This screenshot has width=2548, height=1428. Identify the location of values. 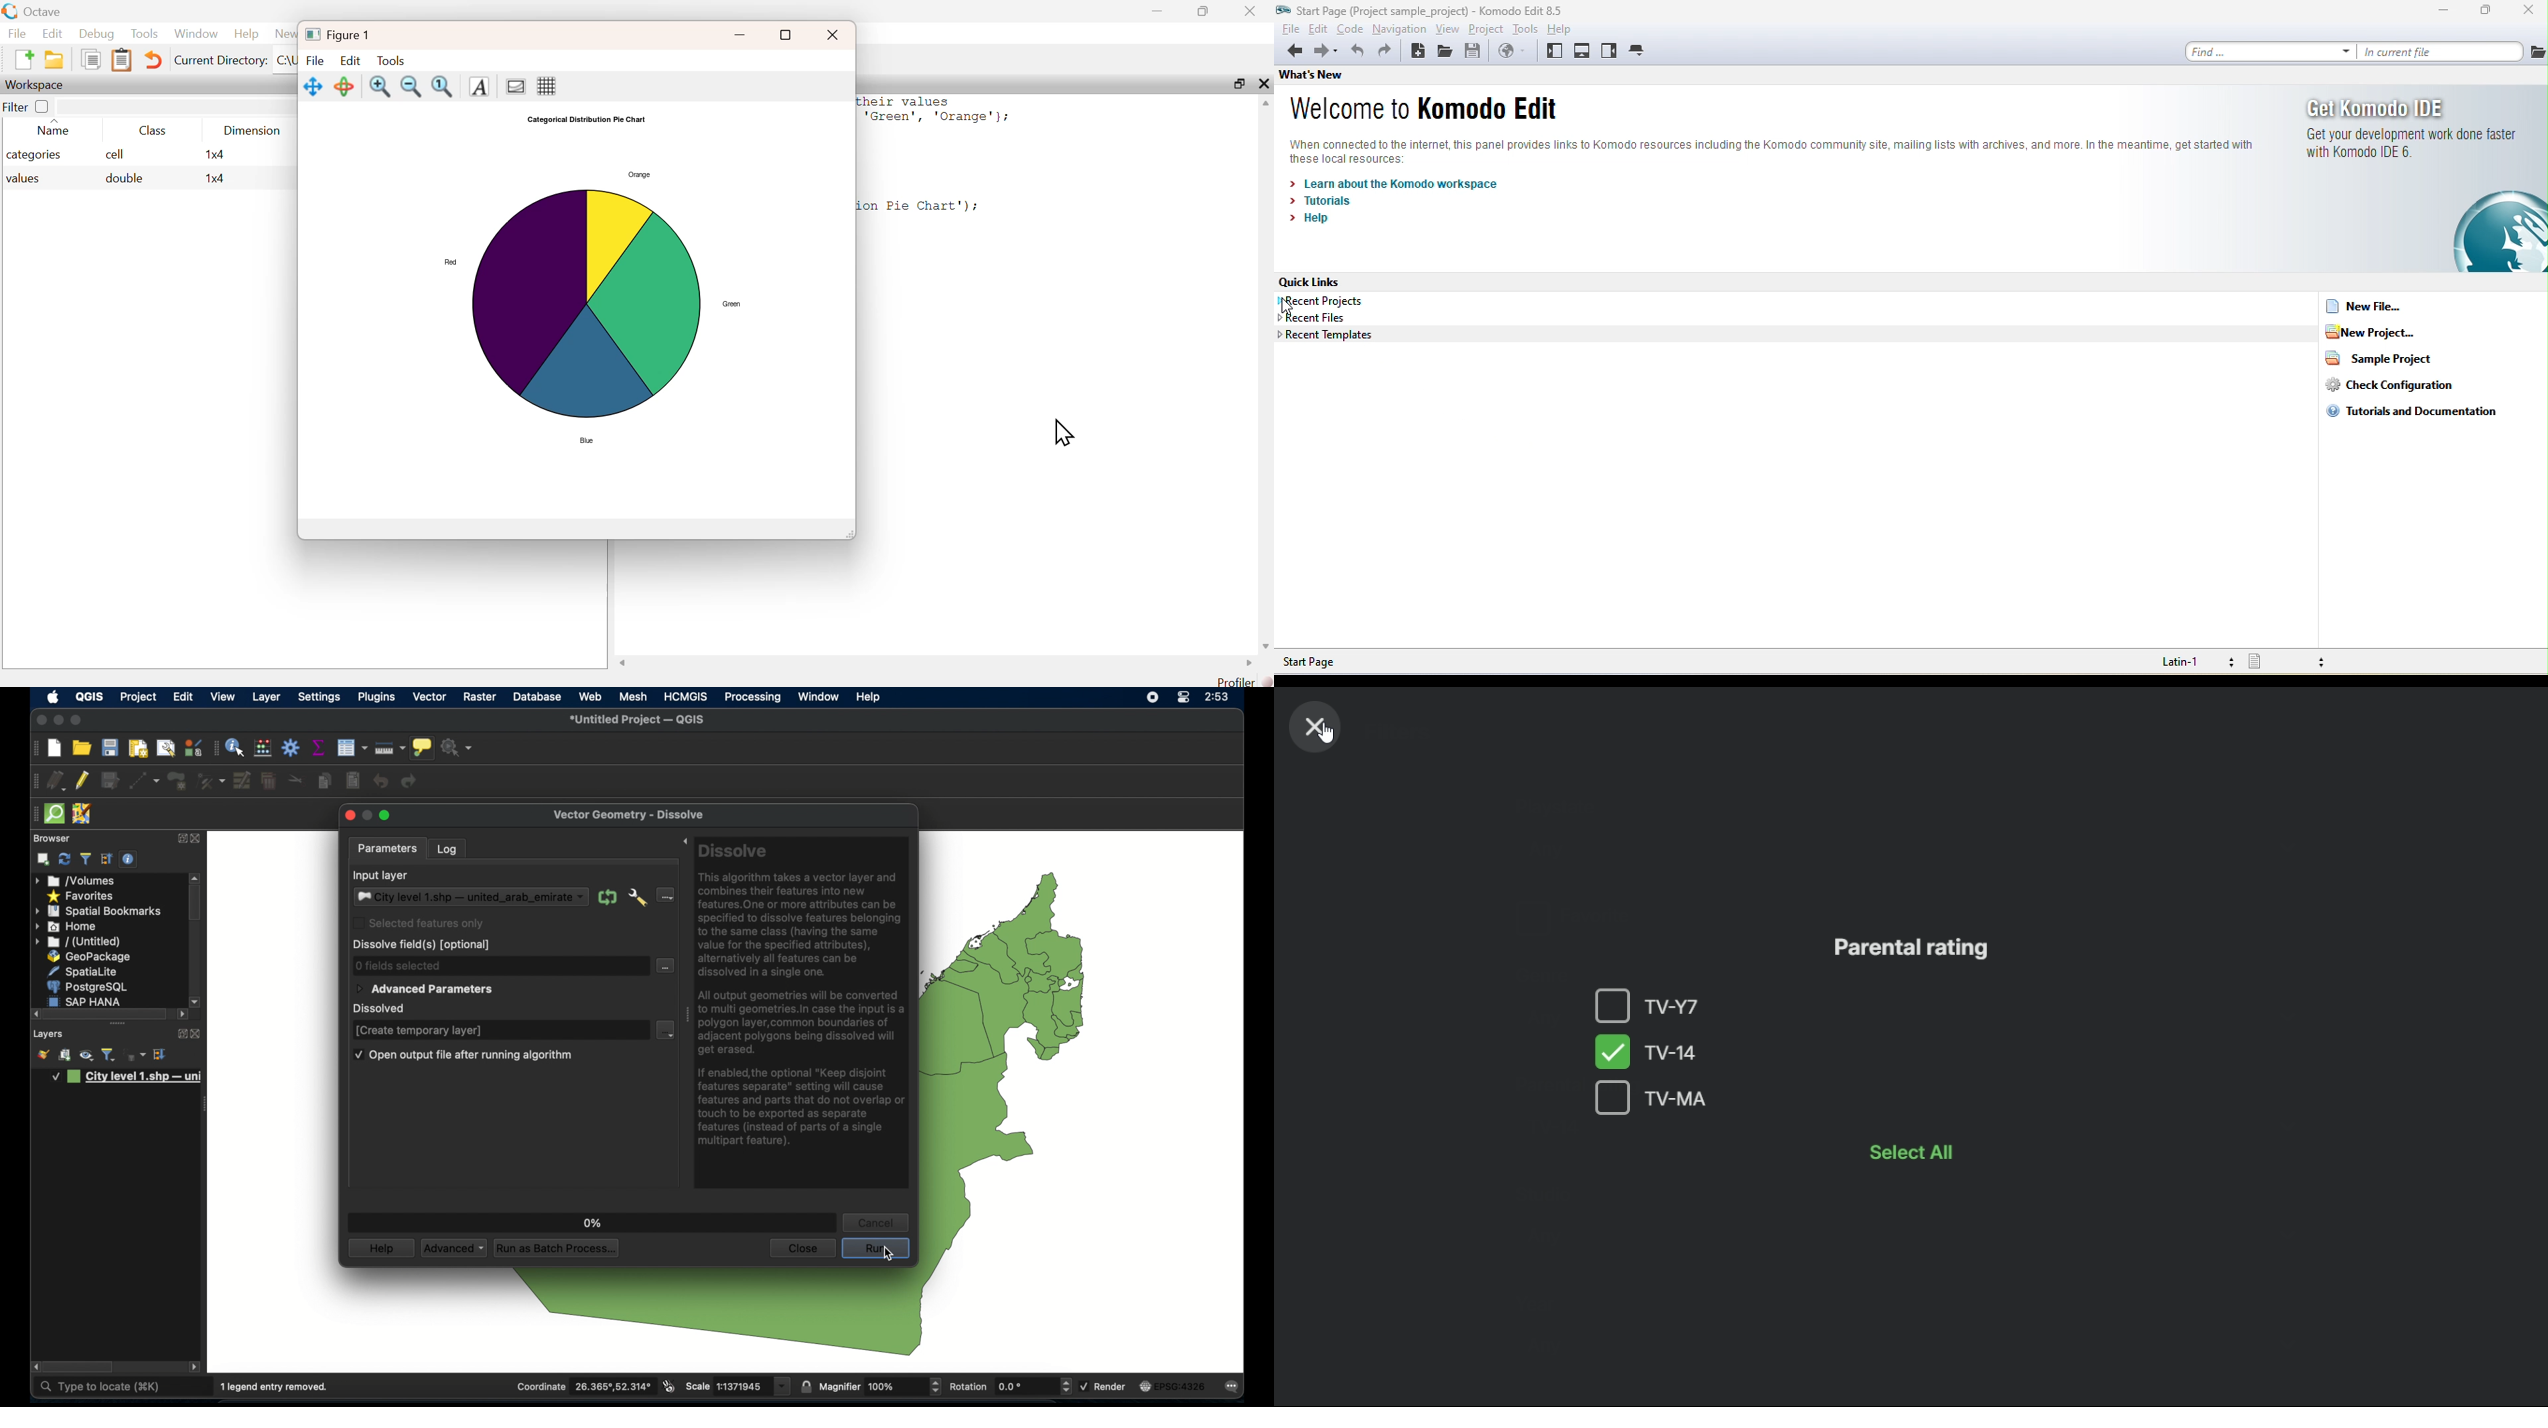
(25, 179).